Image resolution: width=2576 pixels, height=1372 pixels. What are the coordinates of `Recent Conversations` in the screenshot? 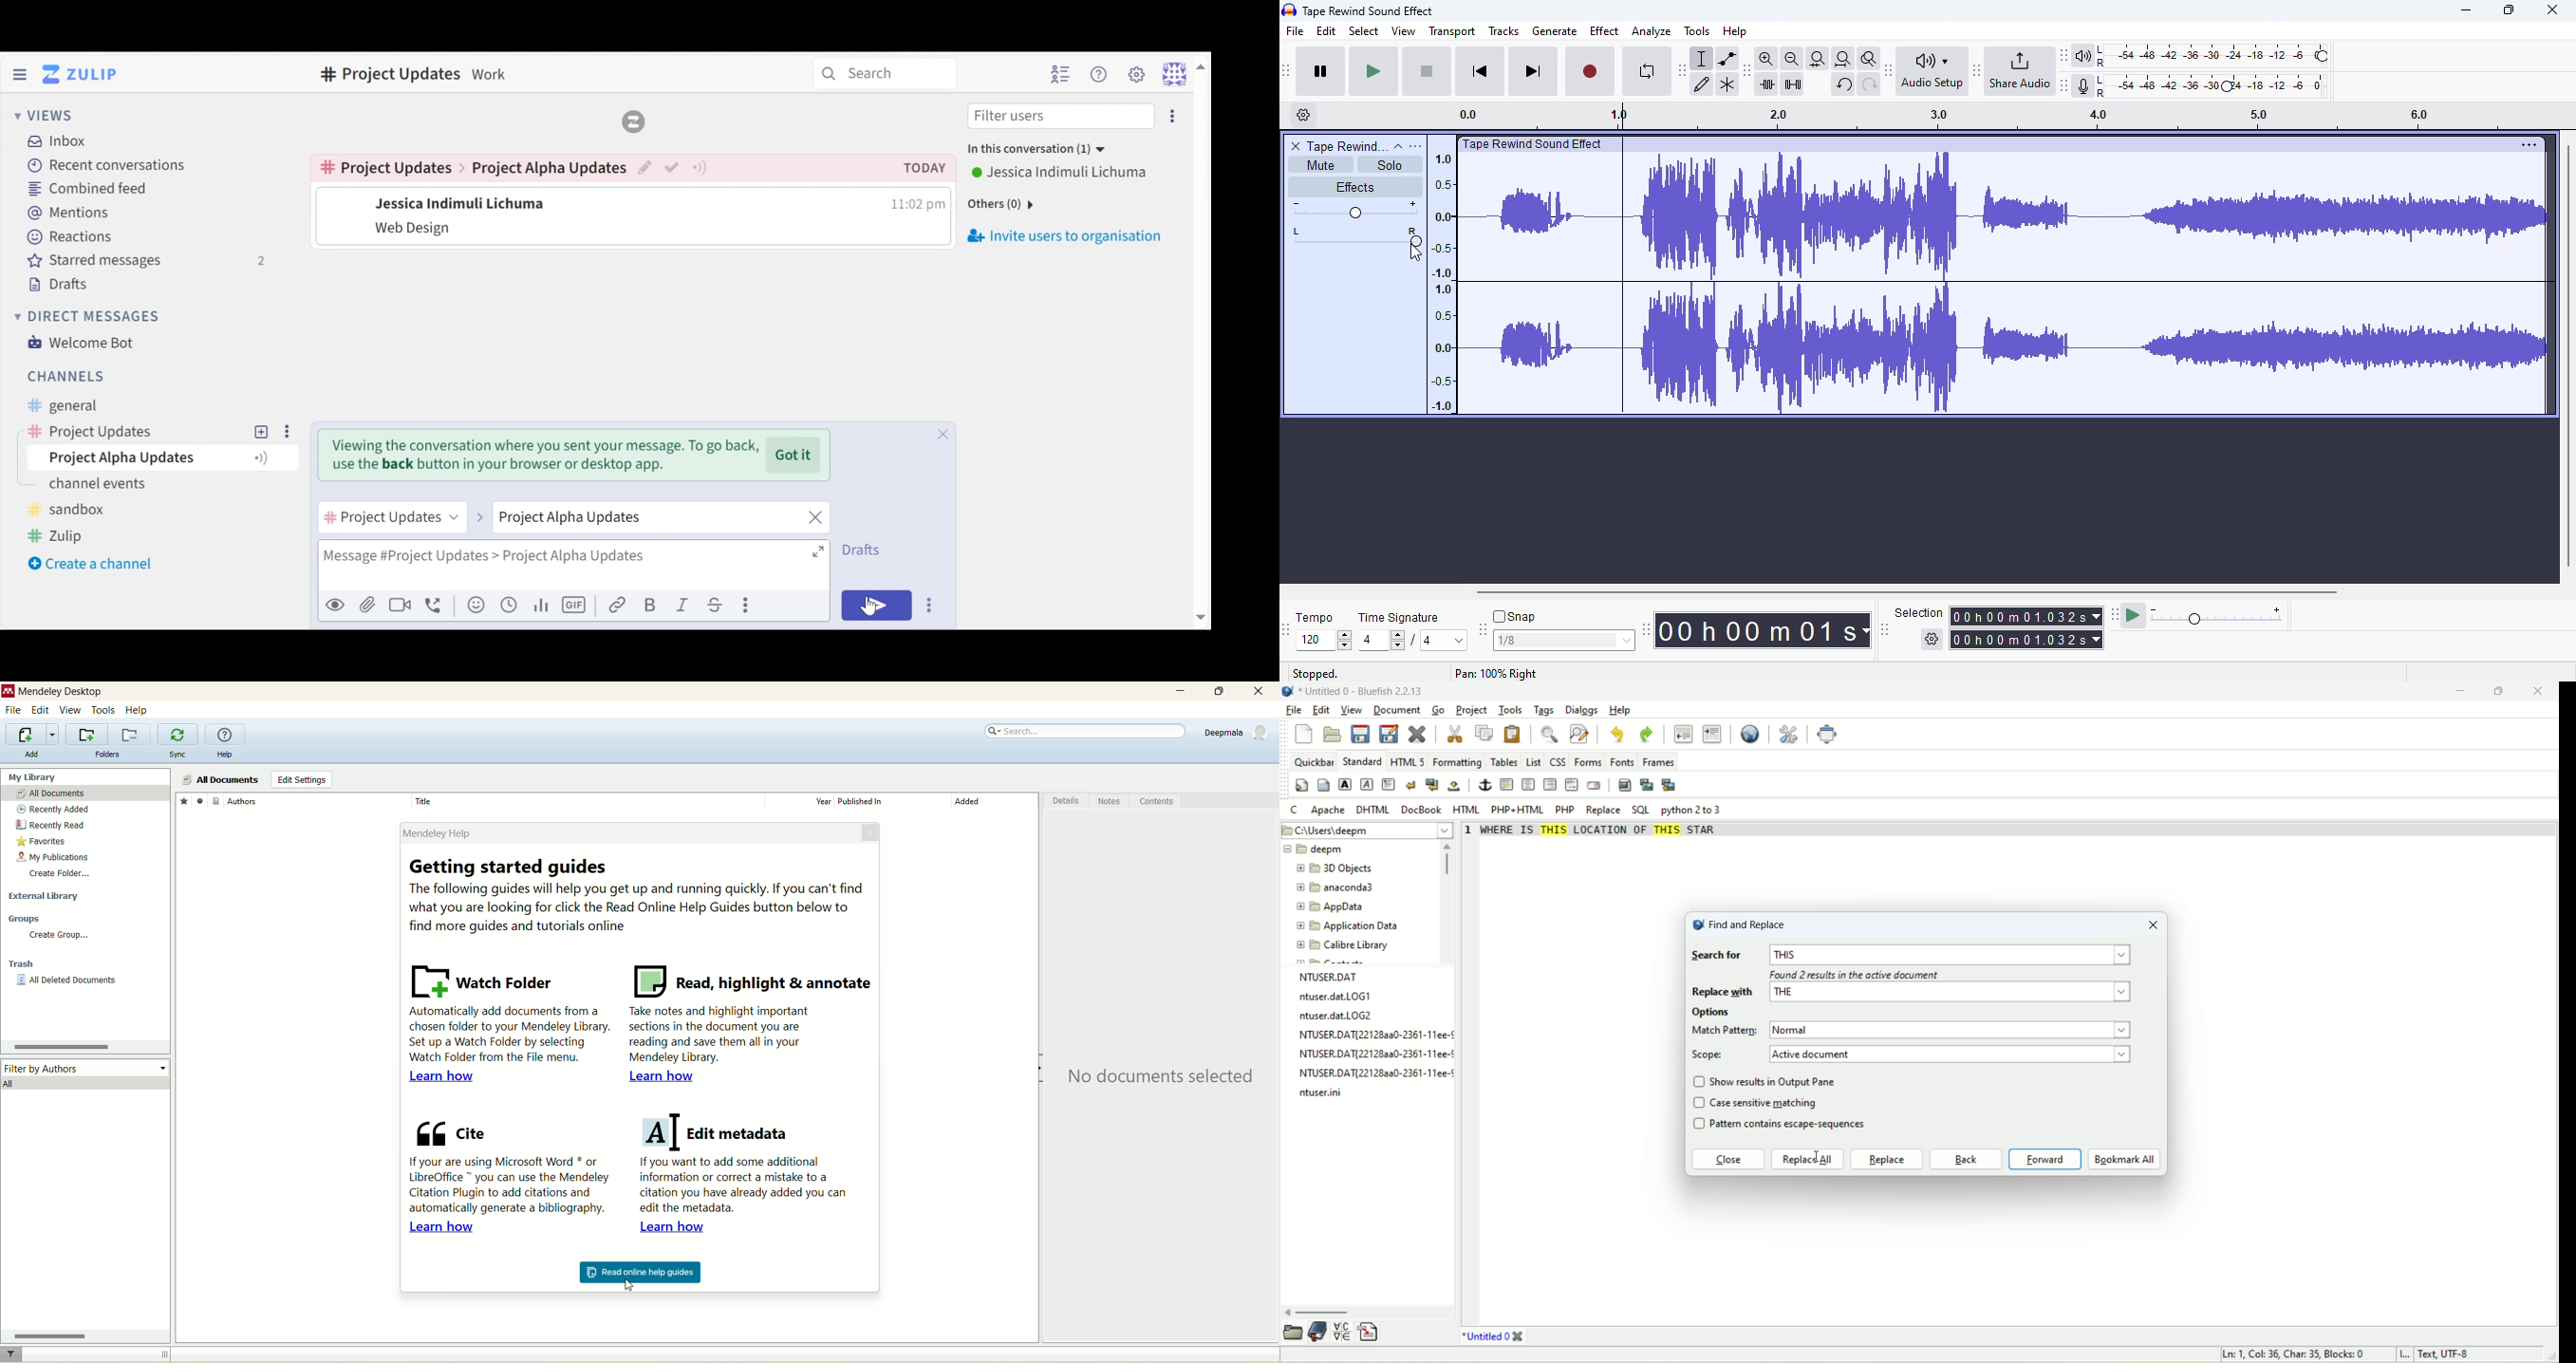 It's located at (108, 165).